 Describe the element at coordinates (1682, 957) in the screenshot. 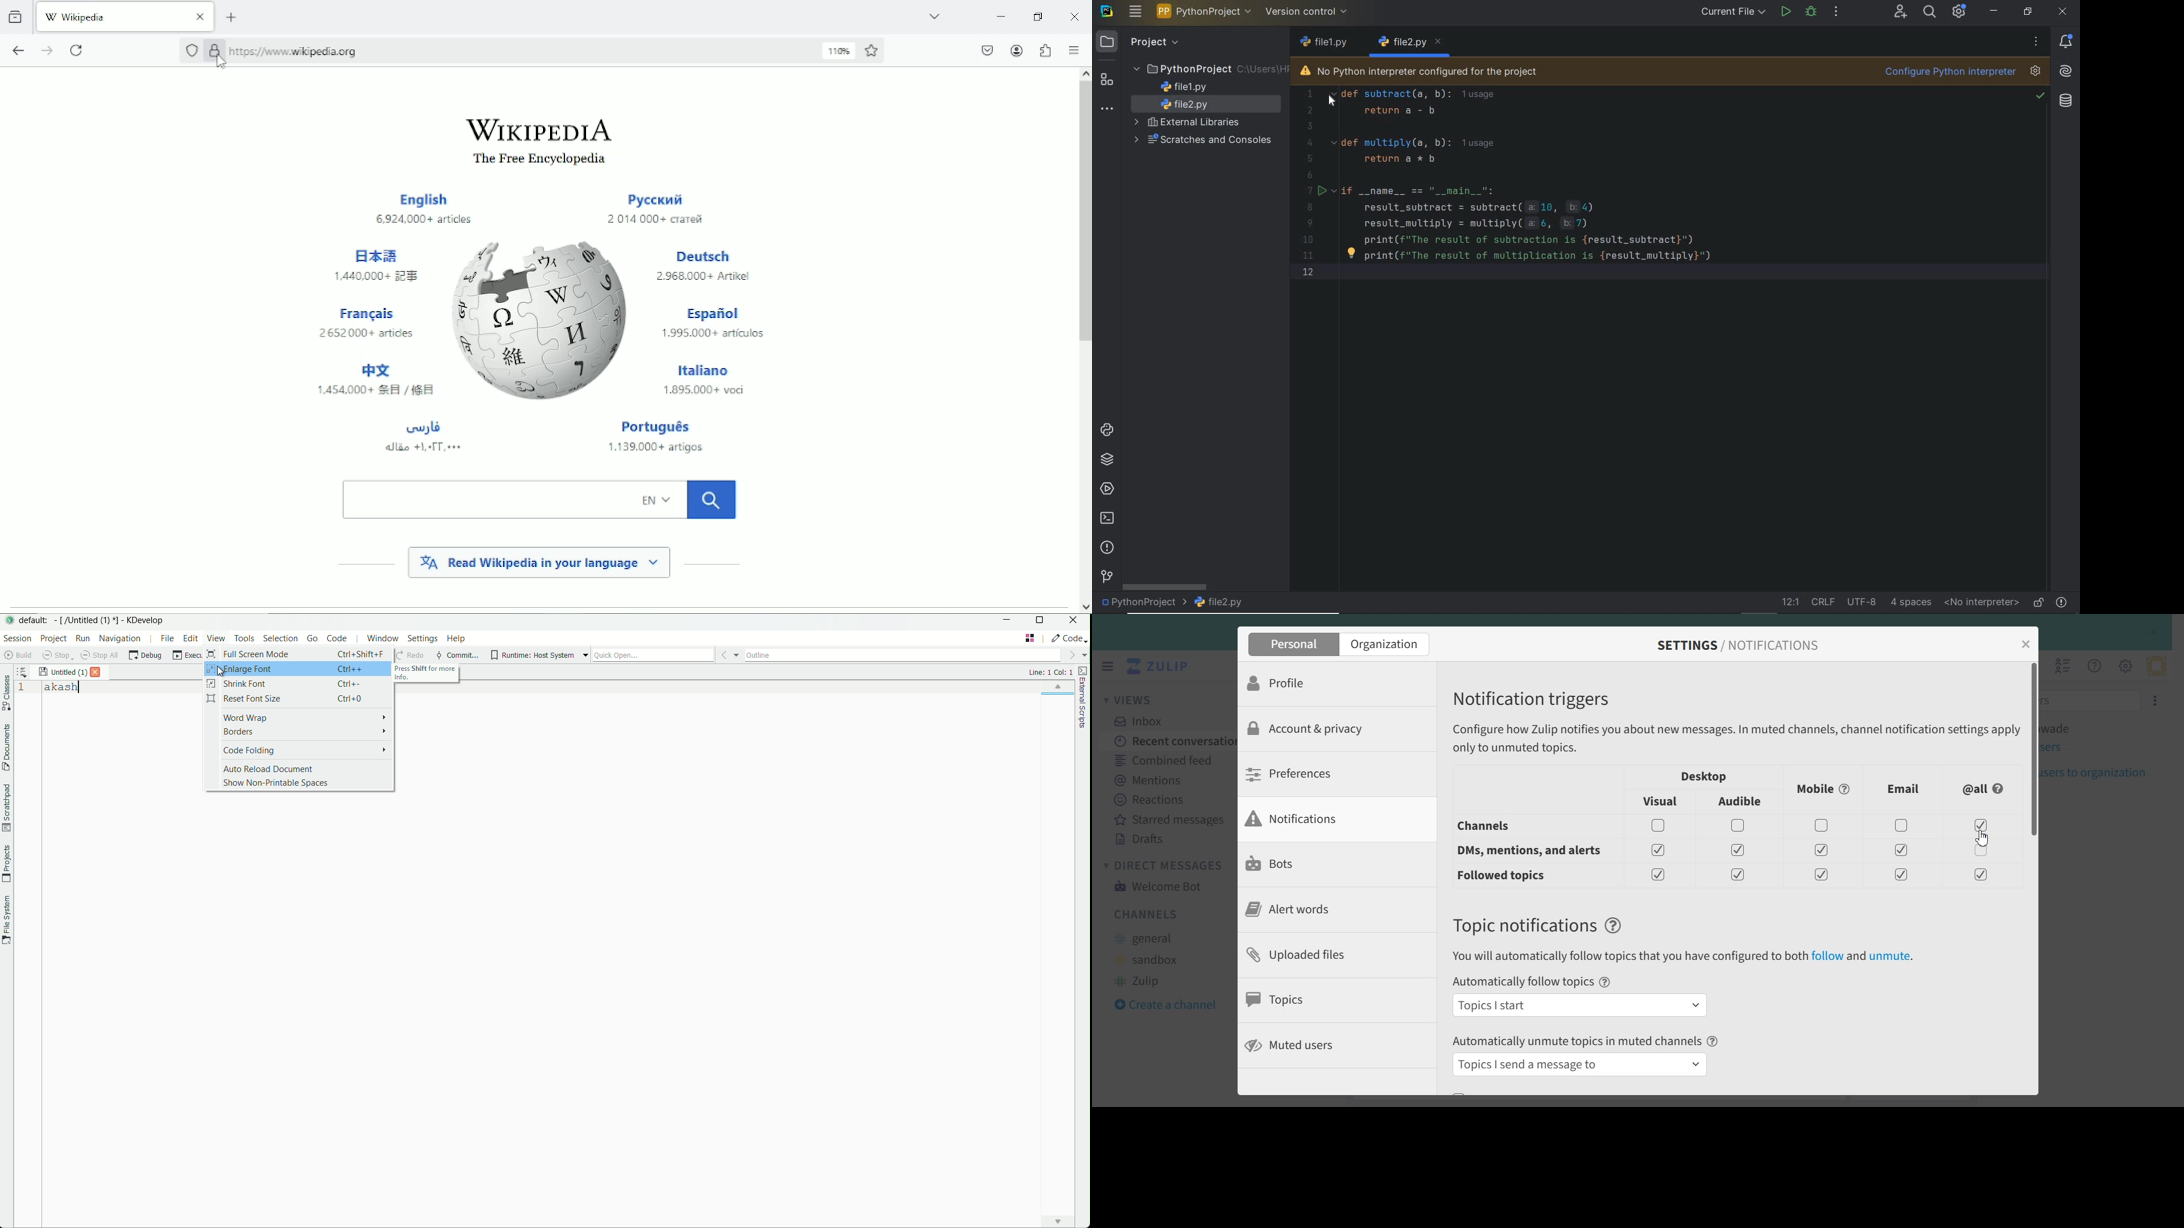

I see `You will automatically follow topics that you have configured to both follow and unmute.` at that location.